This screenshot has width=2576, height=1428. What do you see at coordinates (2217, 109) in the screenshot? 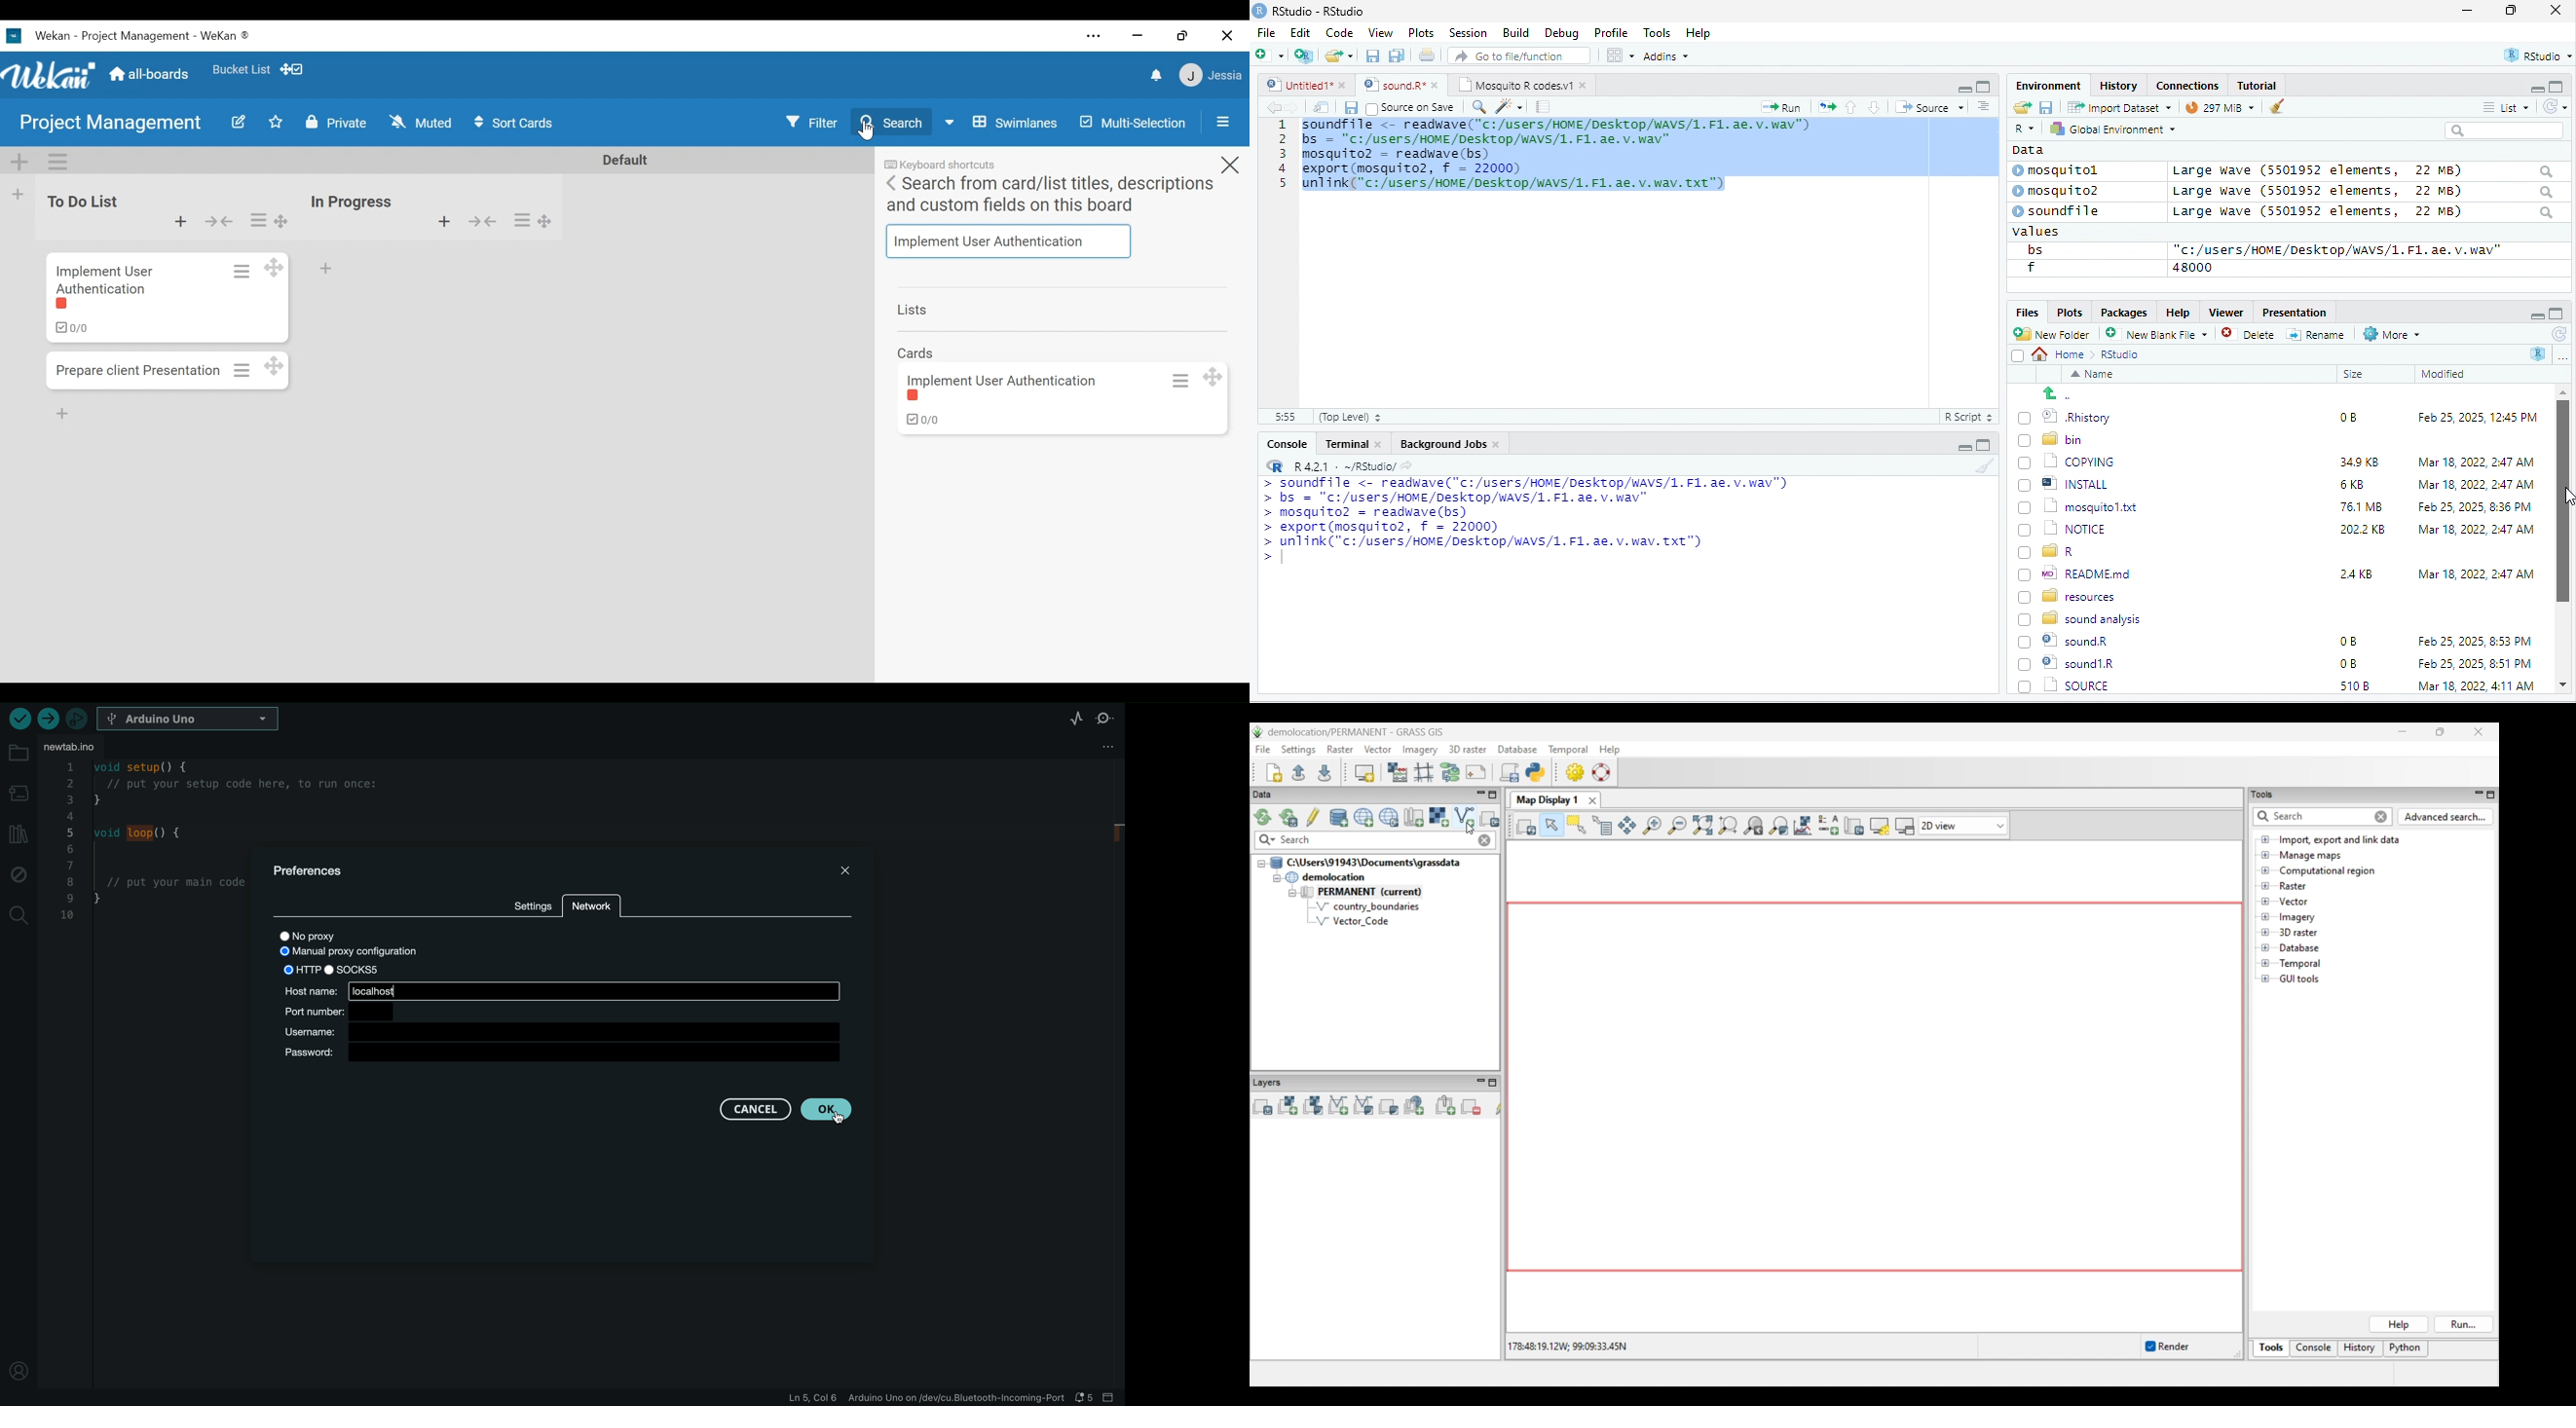
I see `9 mb` at bounding box center [2217, 109].